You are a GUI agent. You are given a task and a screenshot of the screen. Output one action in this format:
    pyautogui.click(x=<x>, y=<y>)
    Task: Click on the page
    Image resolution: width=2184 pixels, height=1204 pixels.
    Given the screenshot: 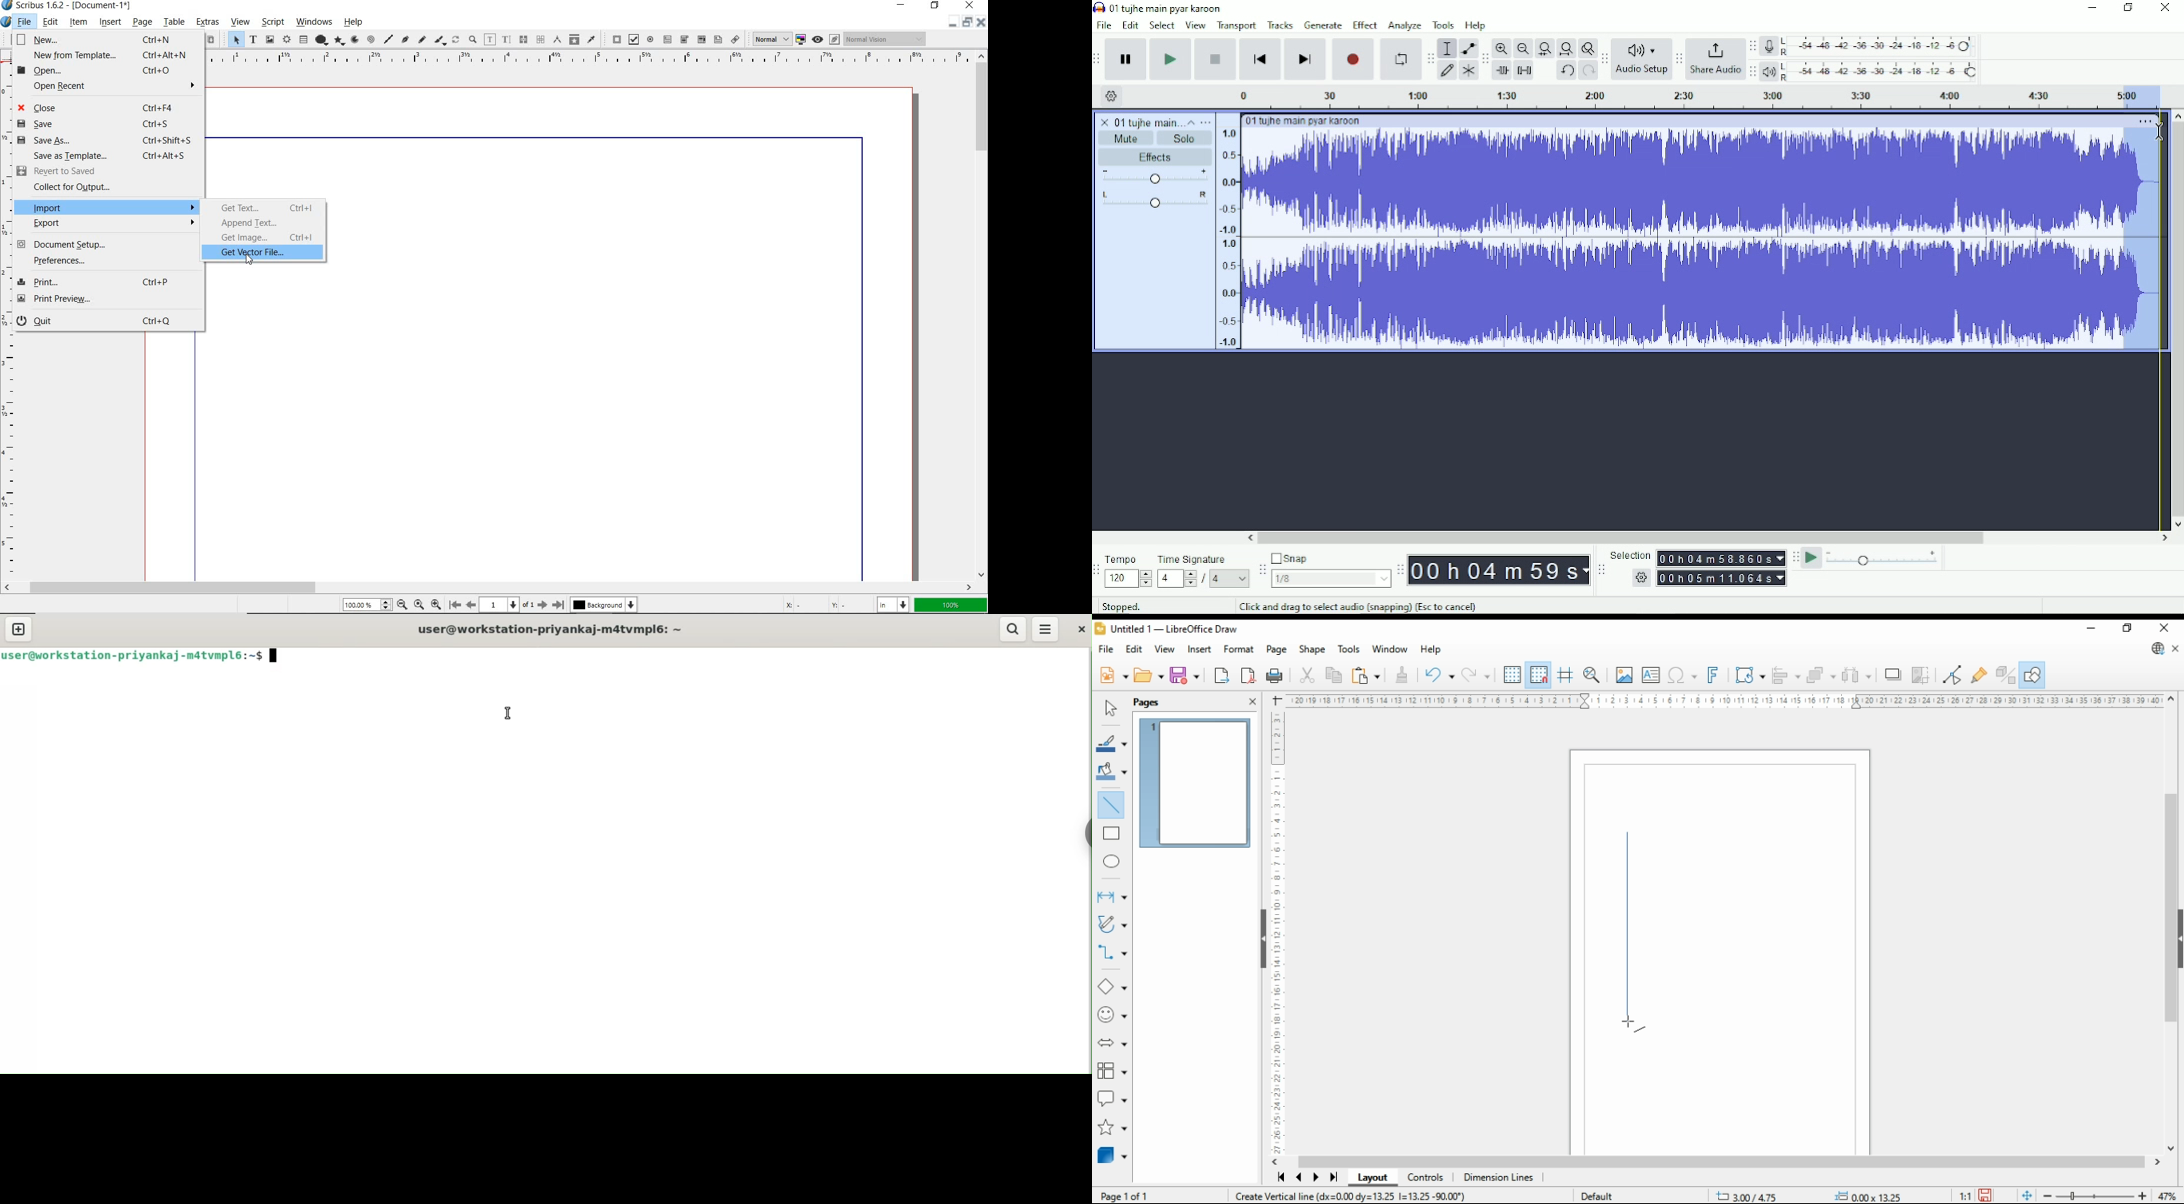 What is the action you would take?
    pyautogui.click(x=142, y=23)
    